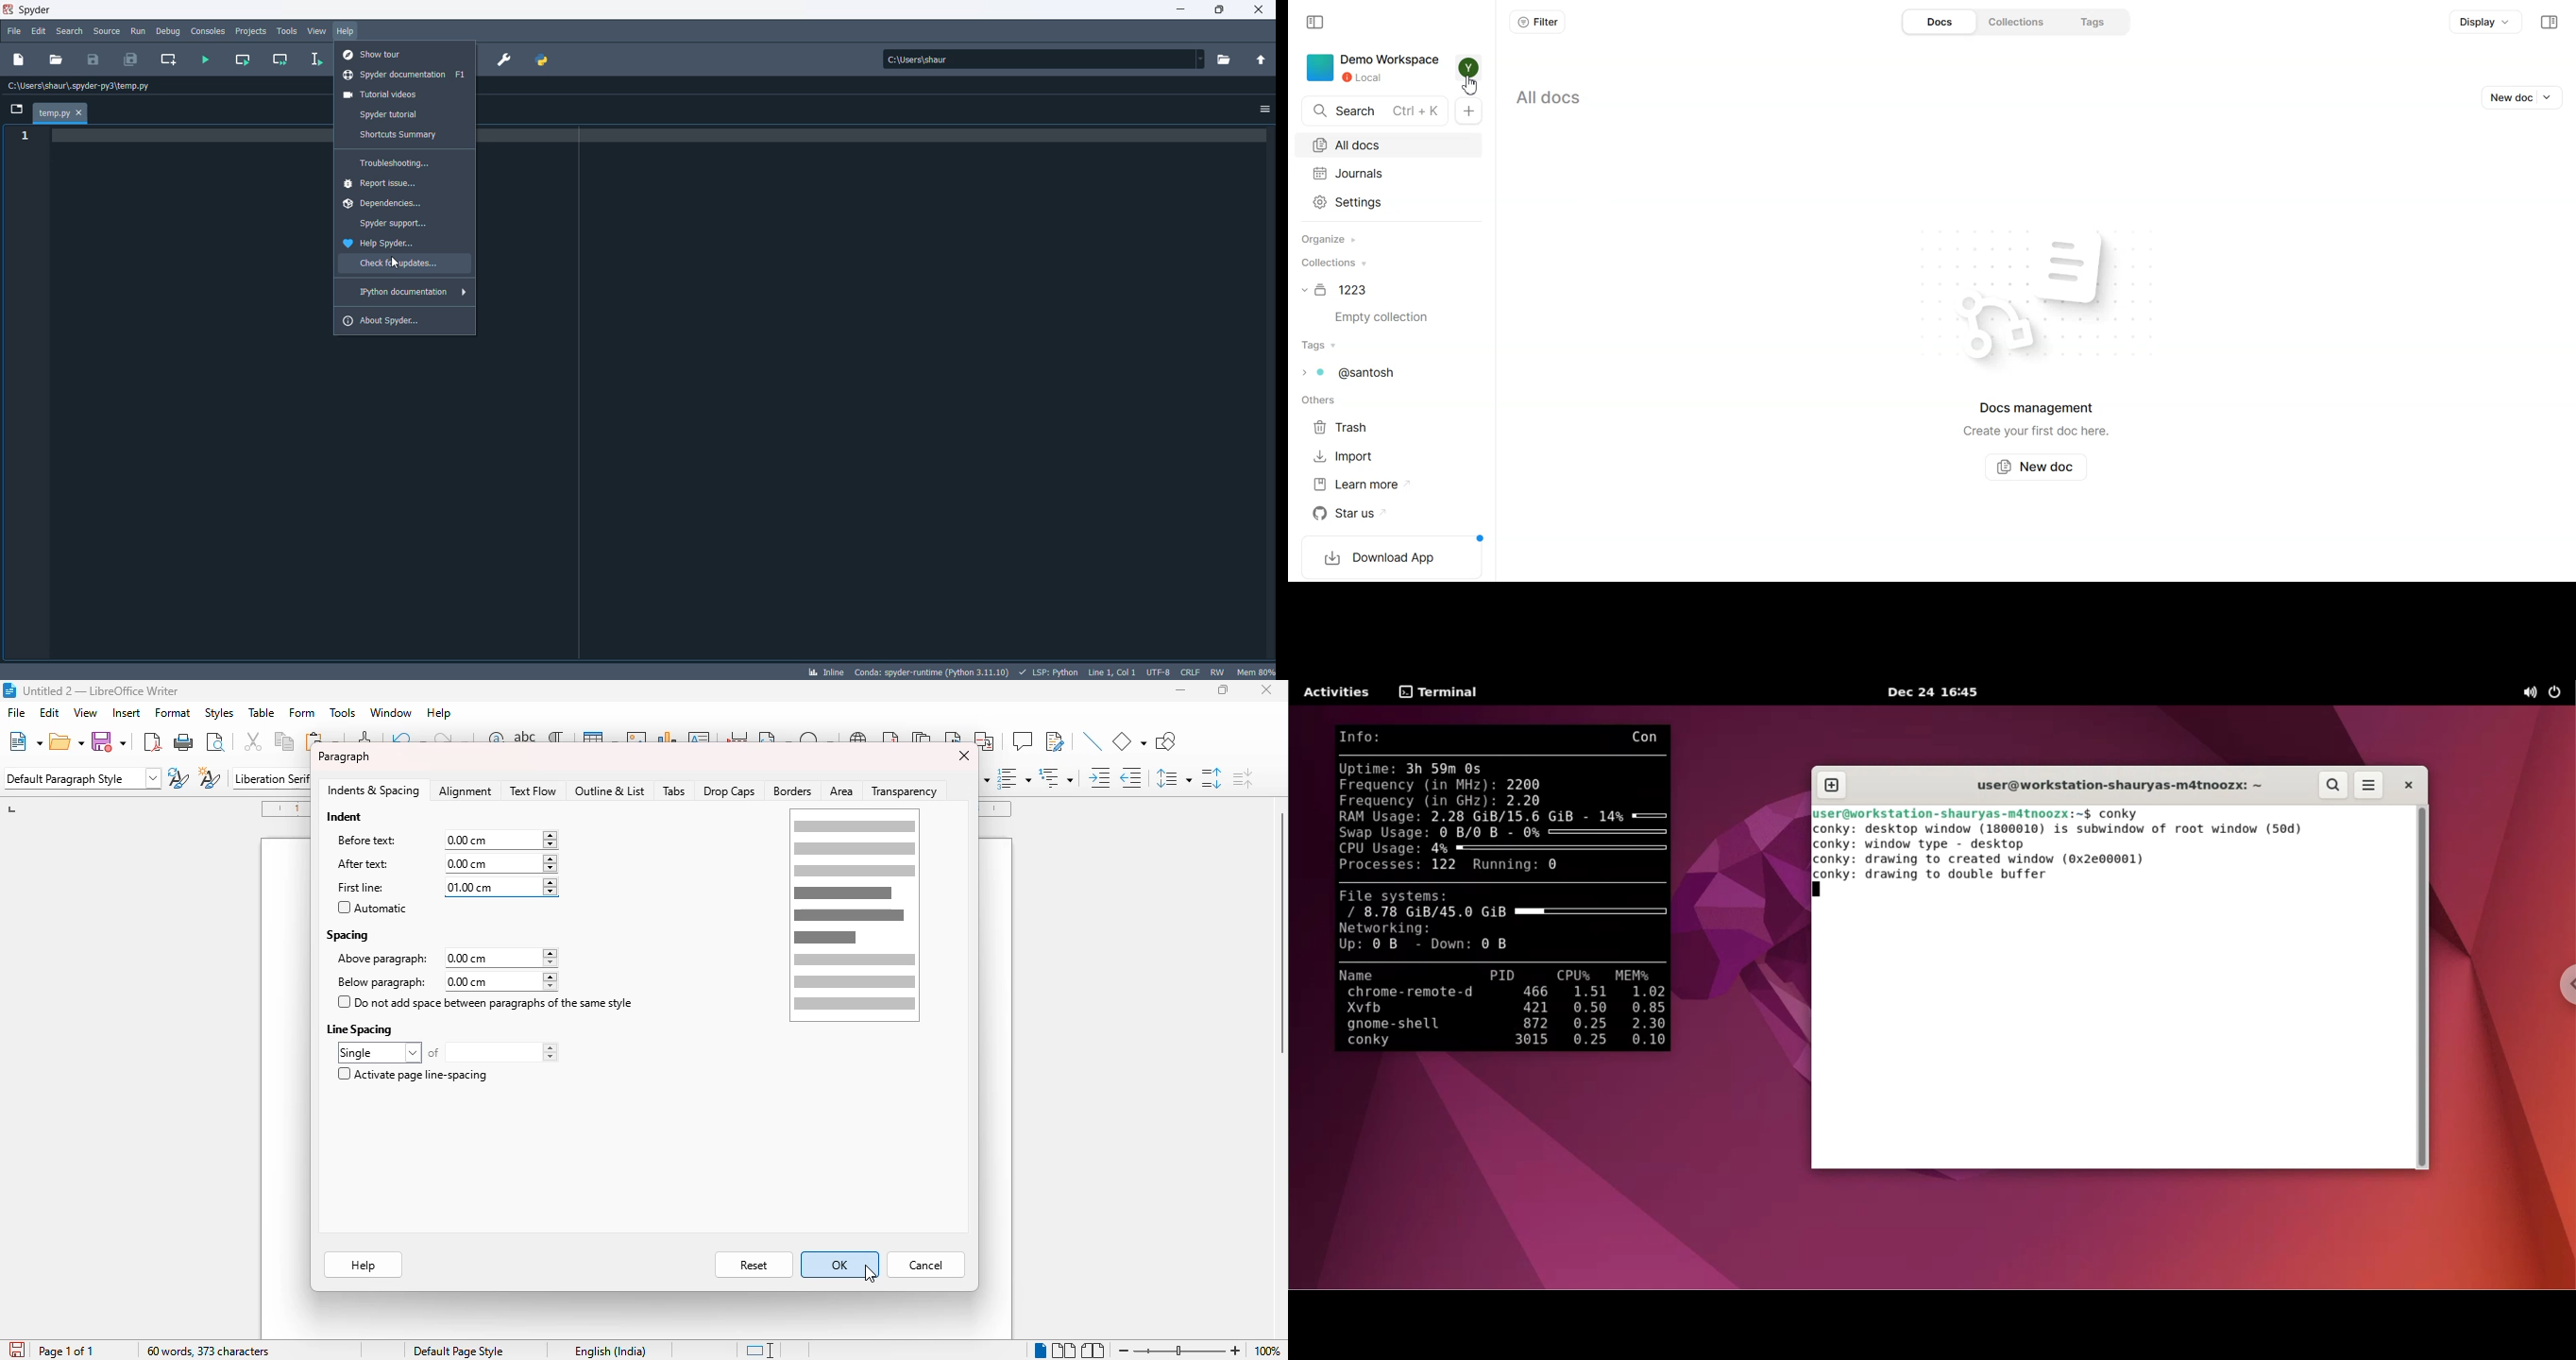 Image resolution: width=2576 pixels, height=1372 pixels. I want to click on Show tour, so click(407, 53).